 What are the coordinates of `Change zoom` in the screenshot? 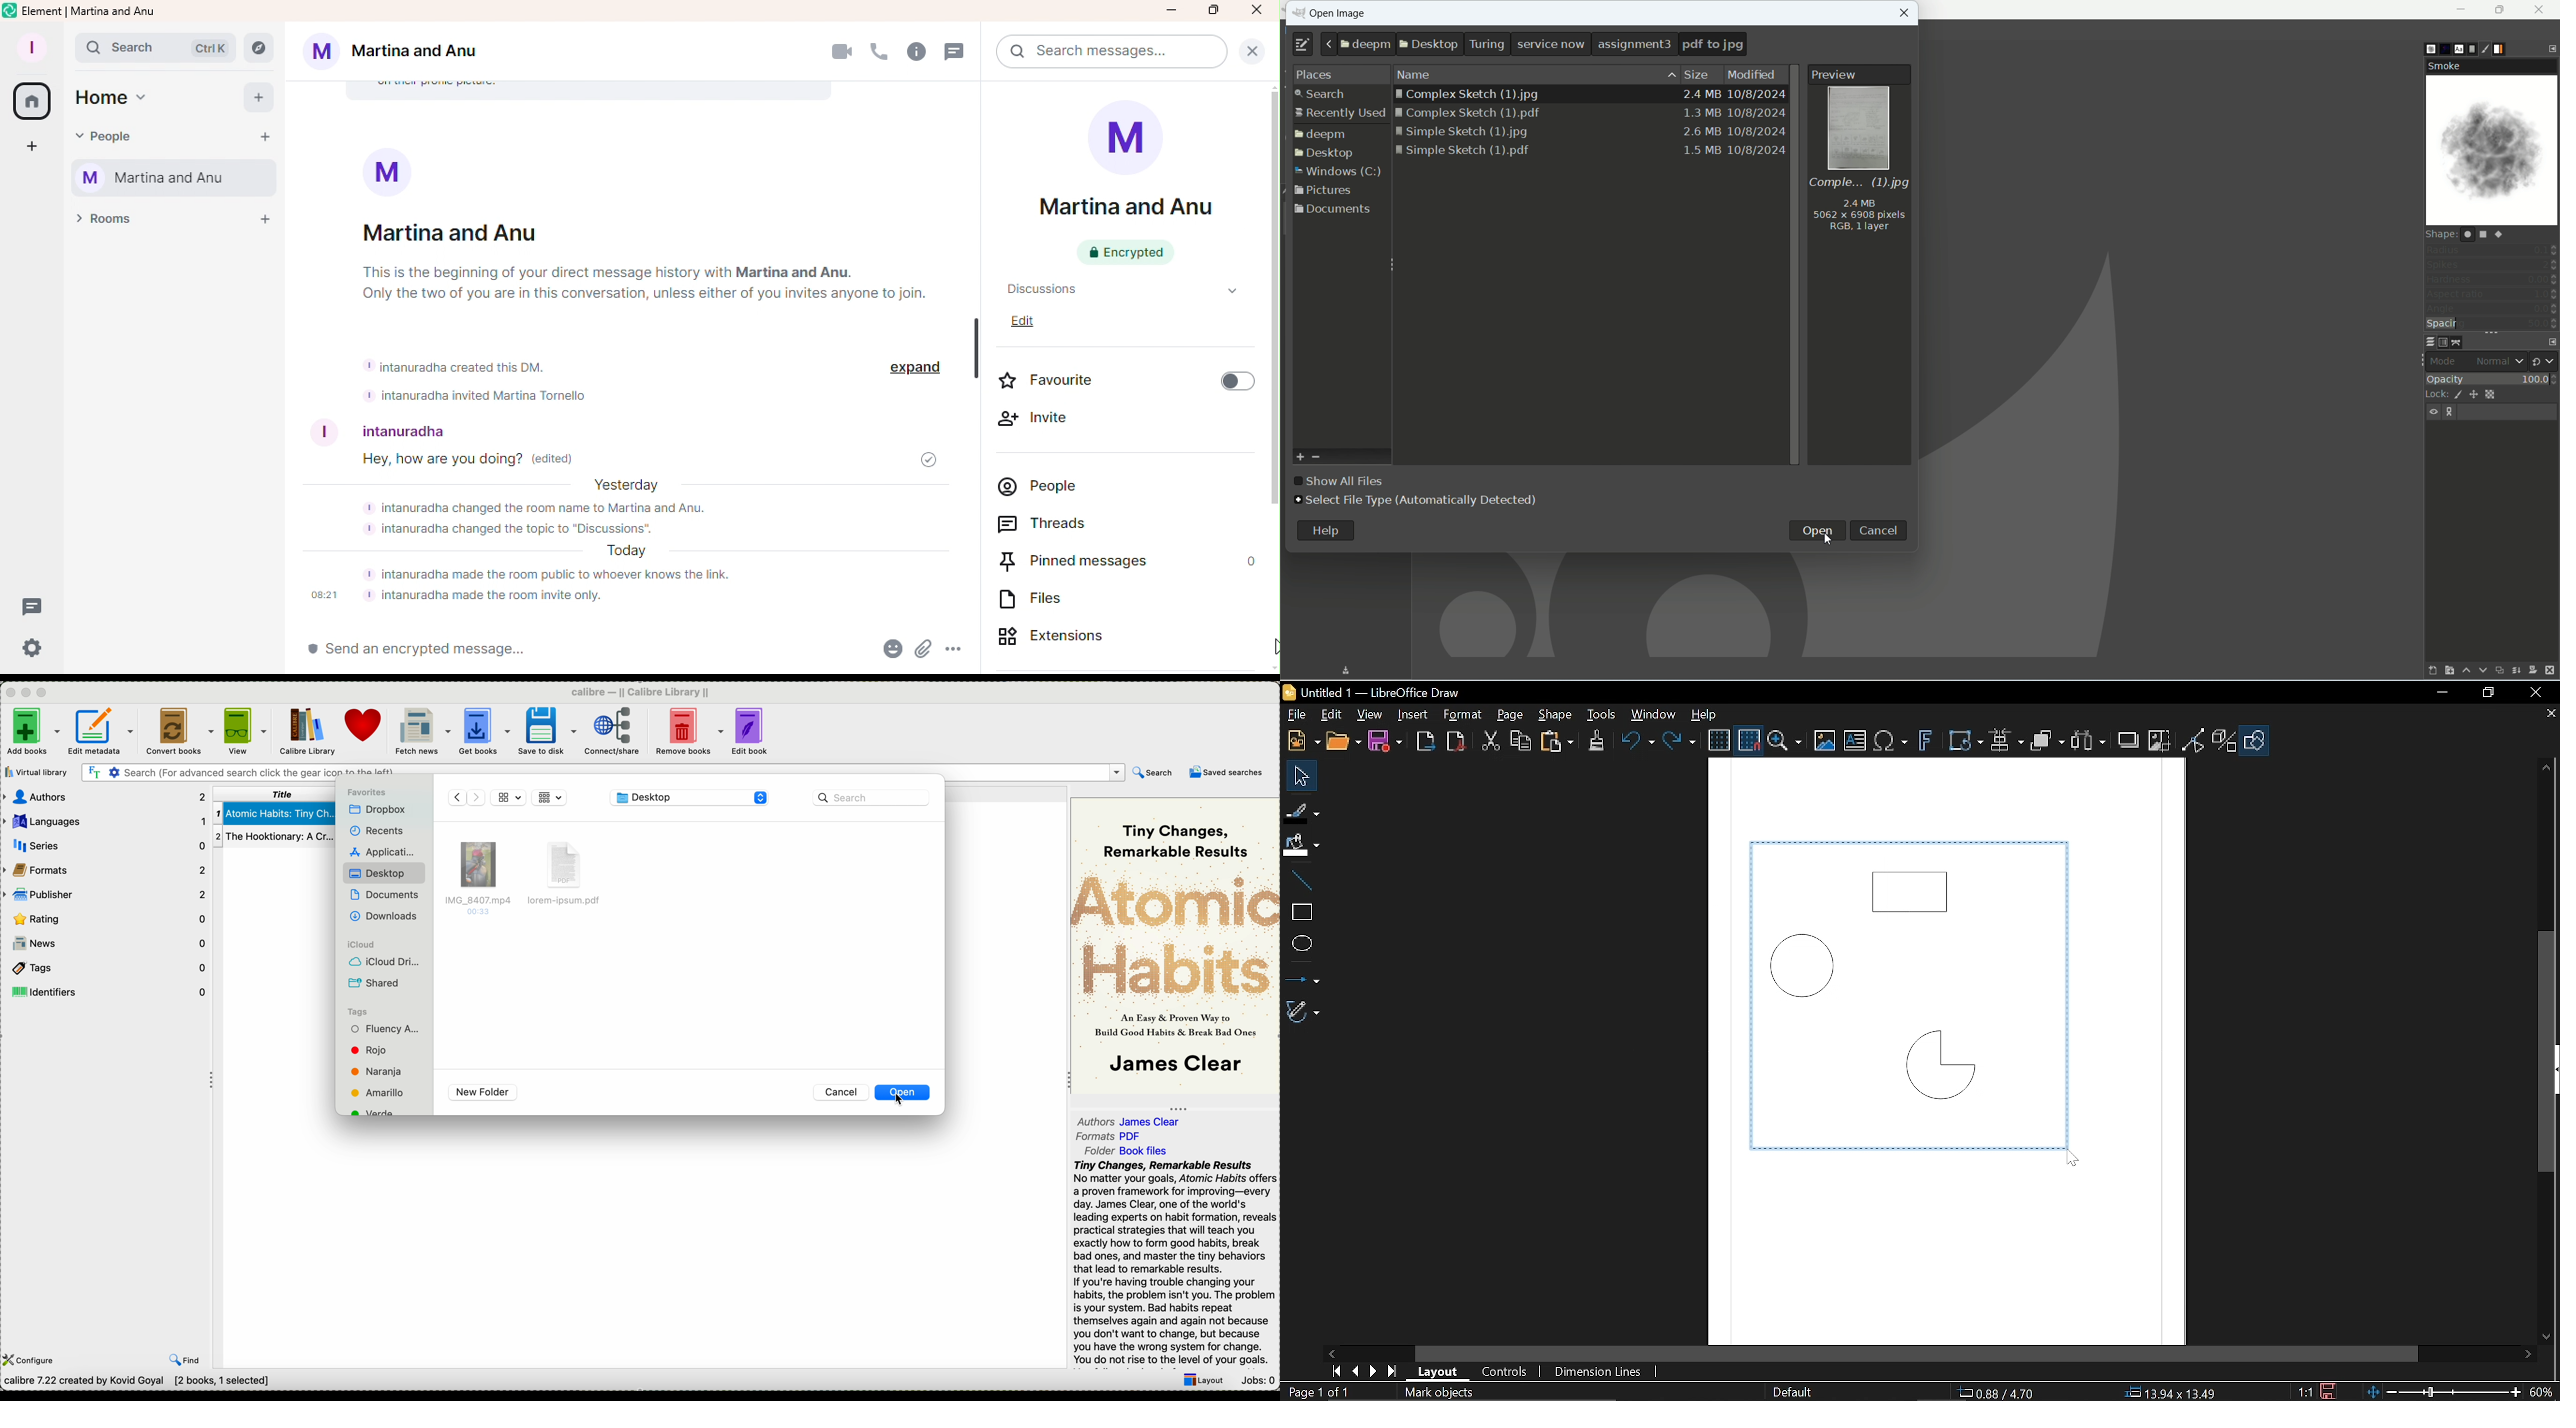 It's located at (2439, 1391).